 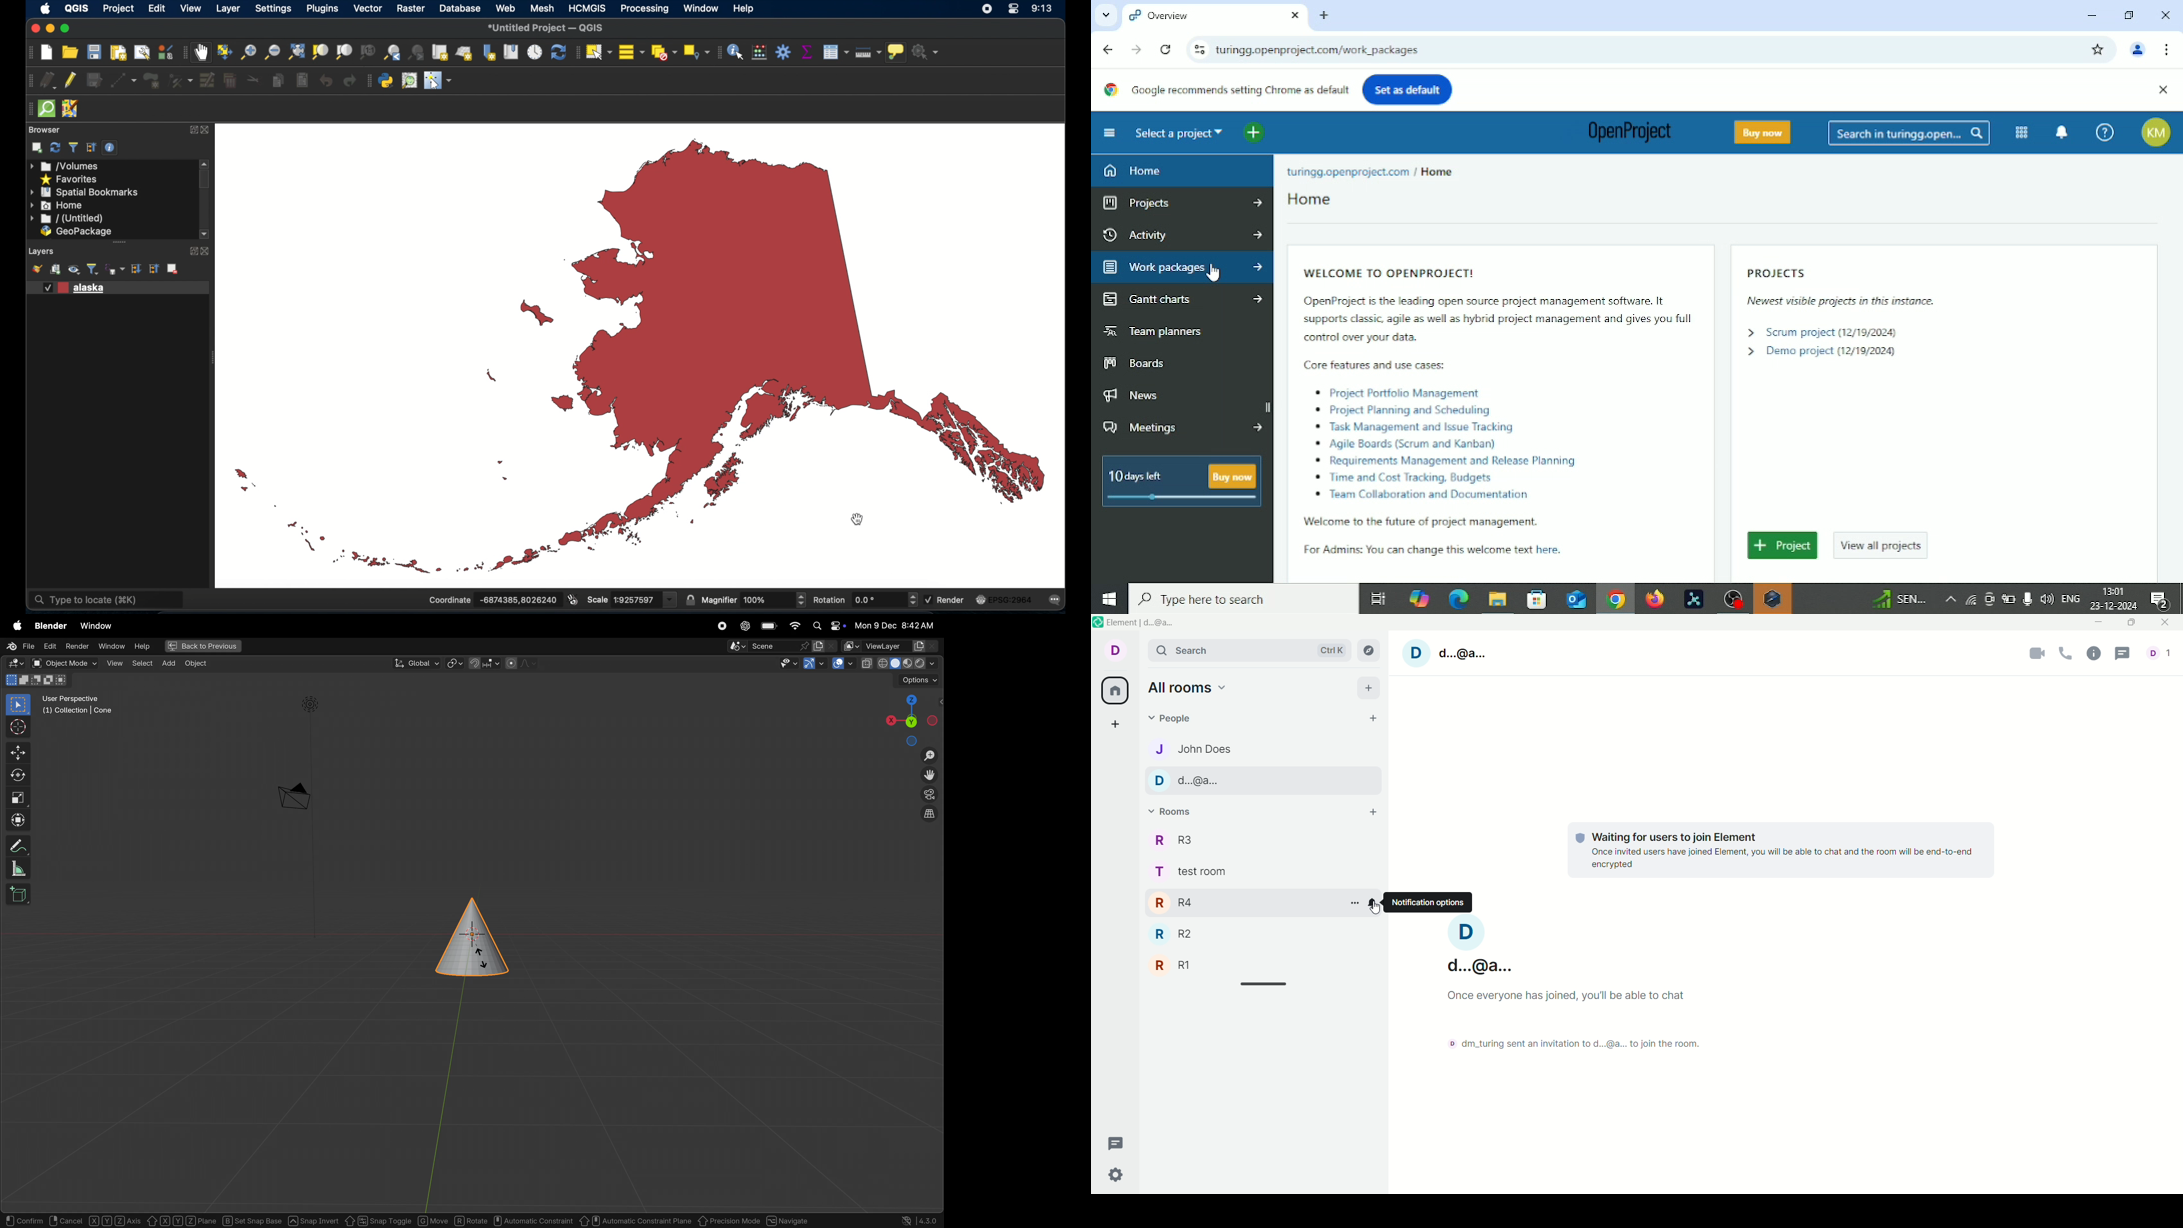 I want to click on close, so click(x=33, y=28).